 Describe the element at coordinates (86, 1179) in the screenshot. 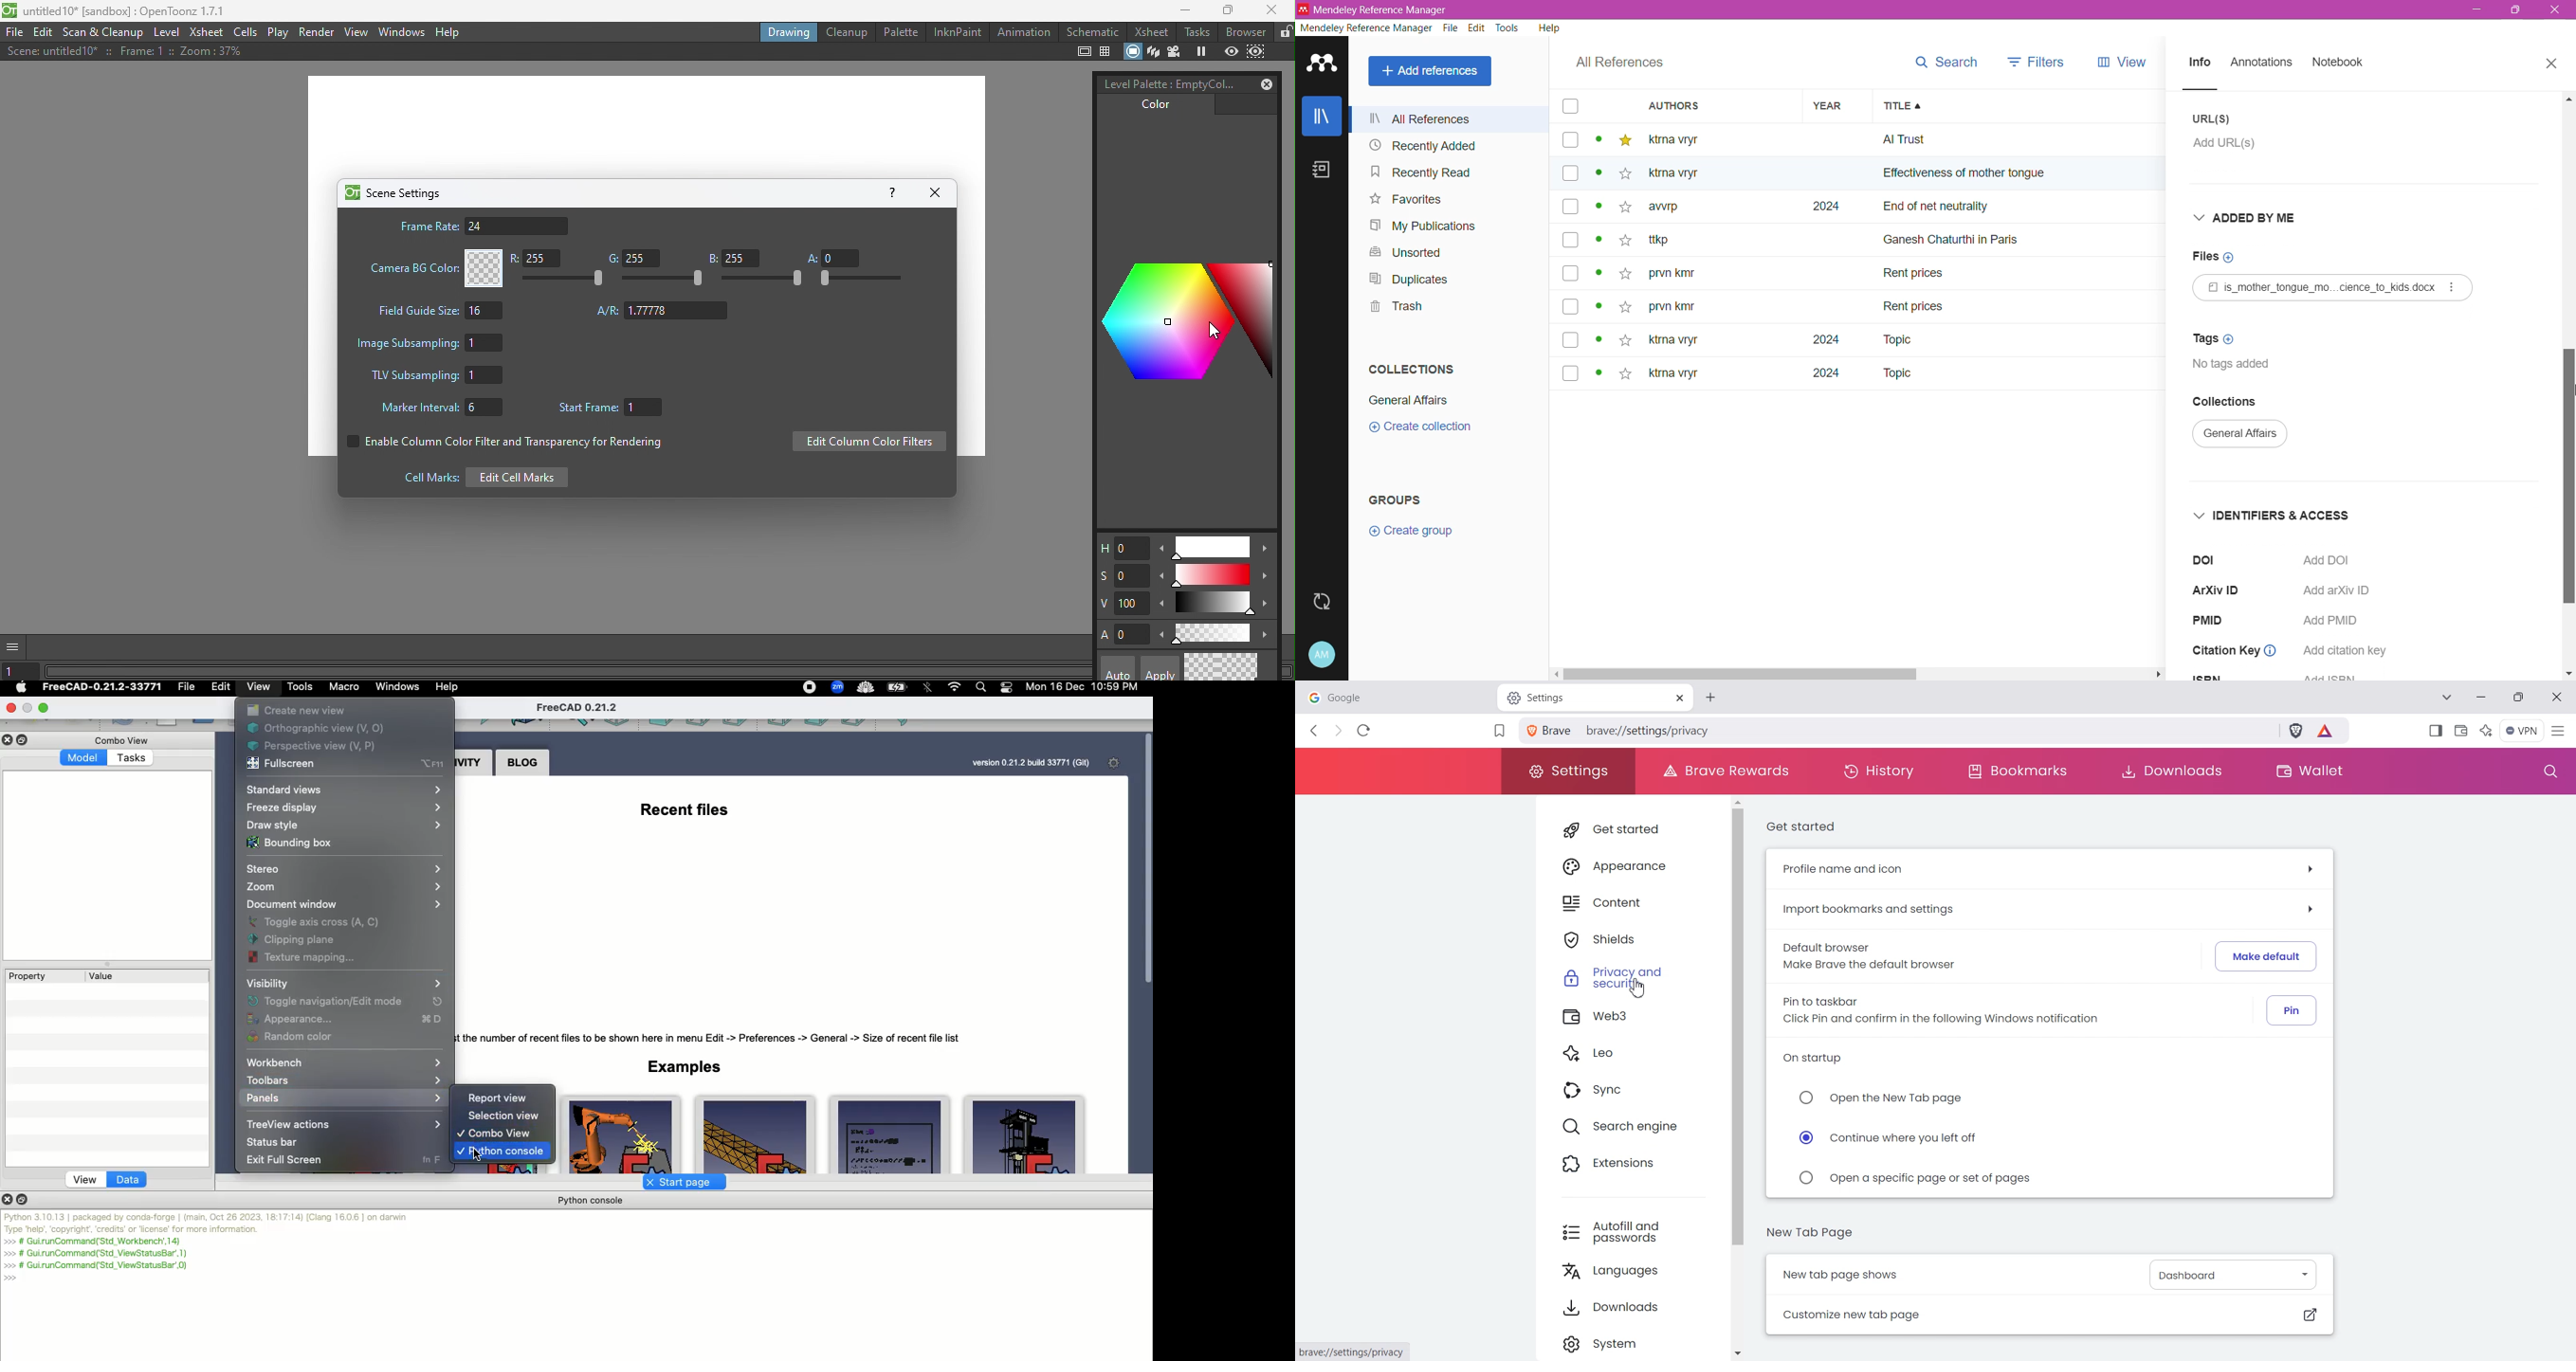

I see `View` at that location.